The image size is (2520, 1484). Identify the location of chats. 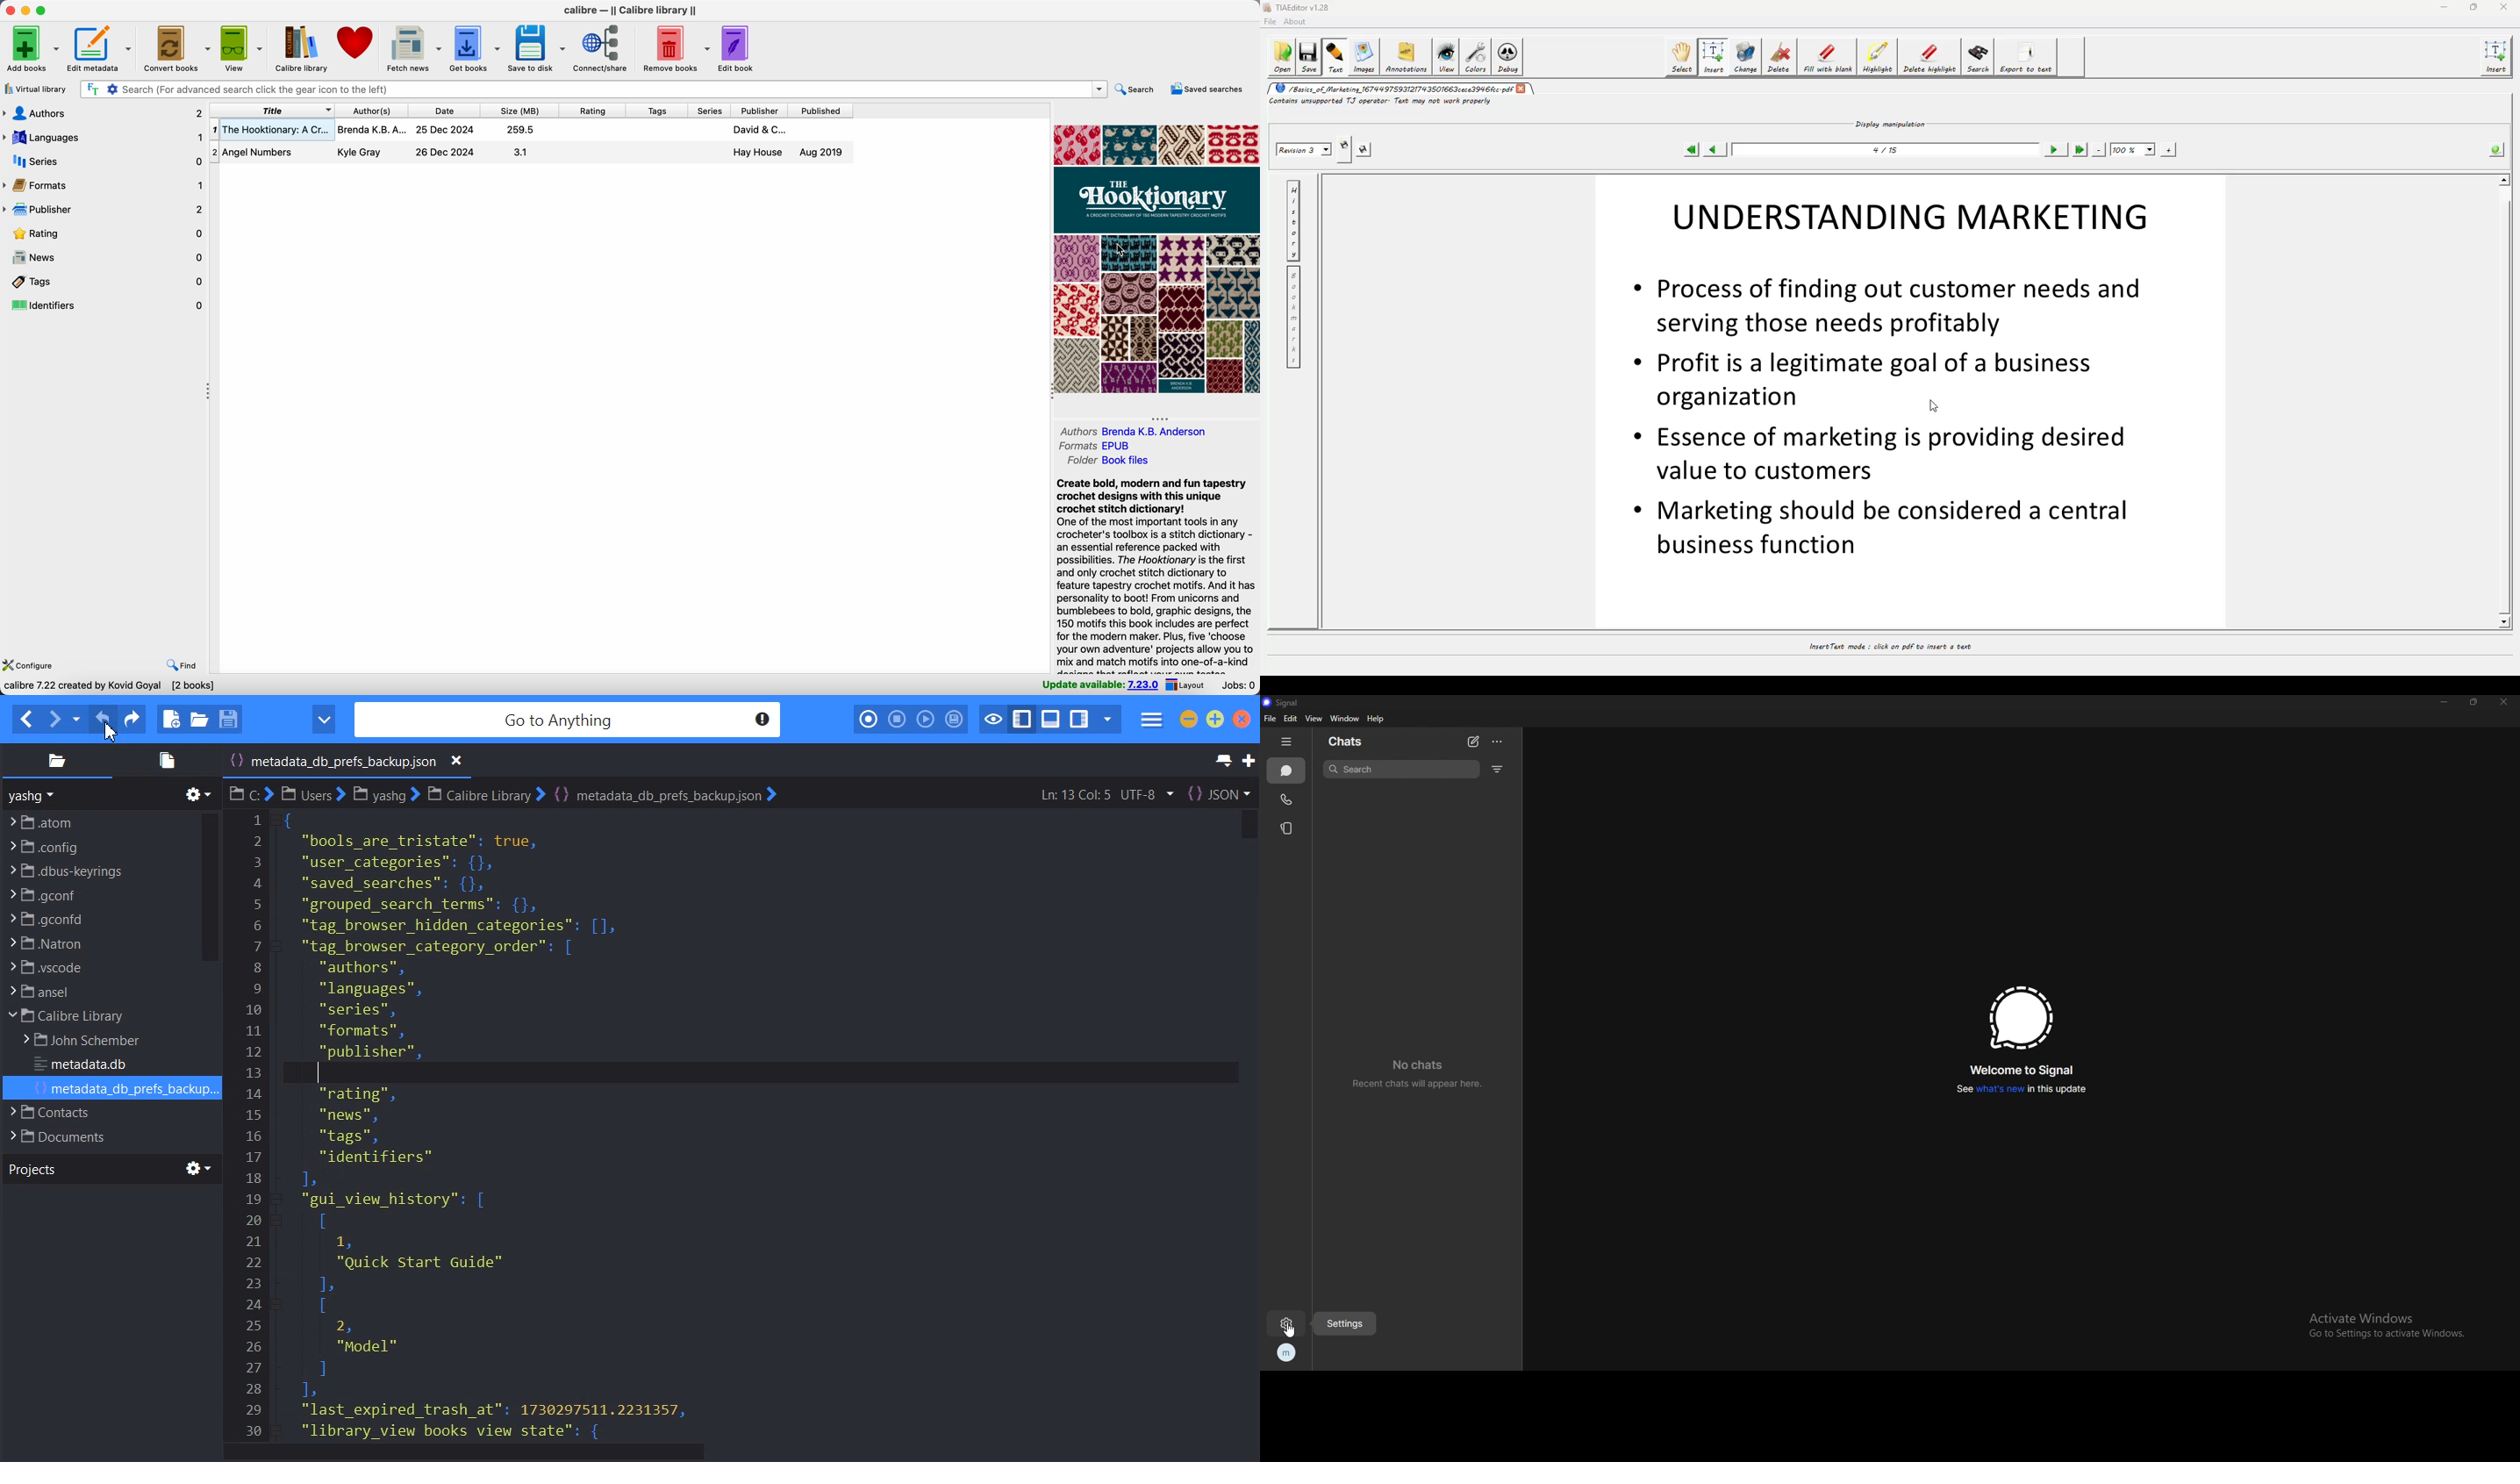
(1362, 740).